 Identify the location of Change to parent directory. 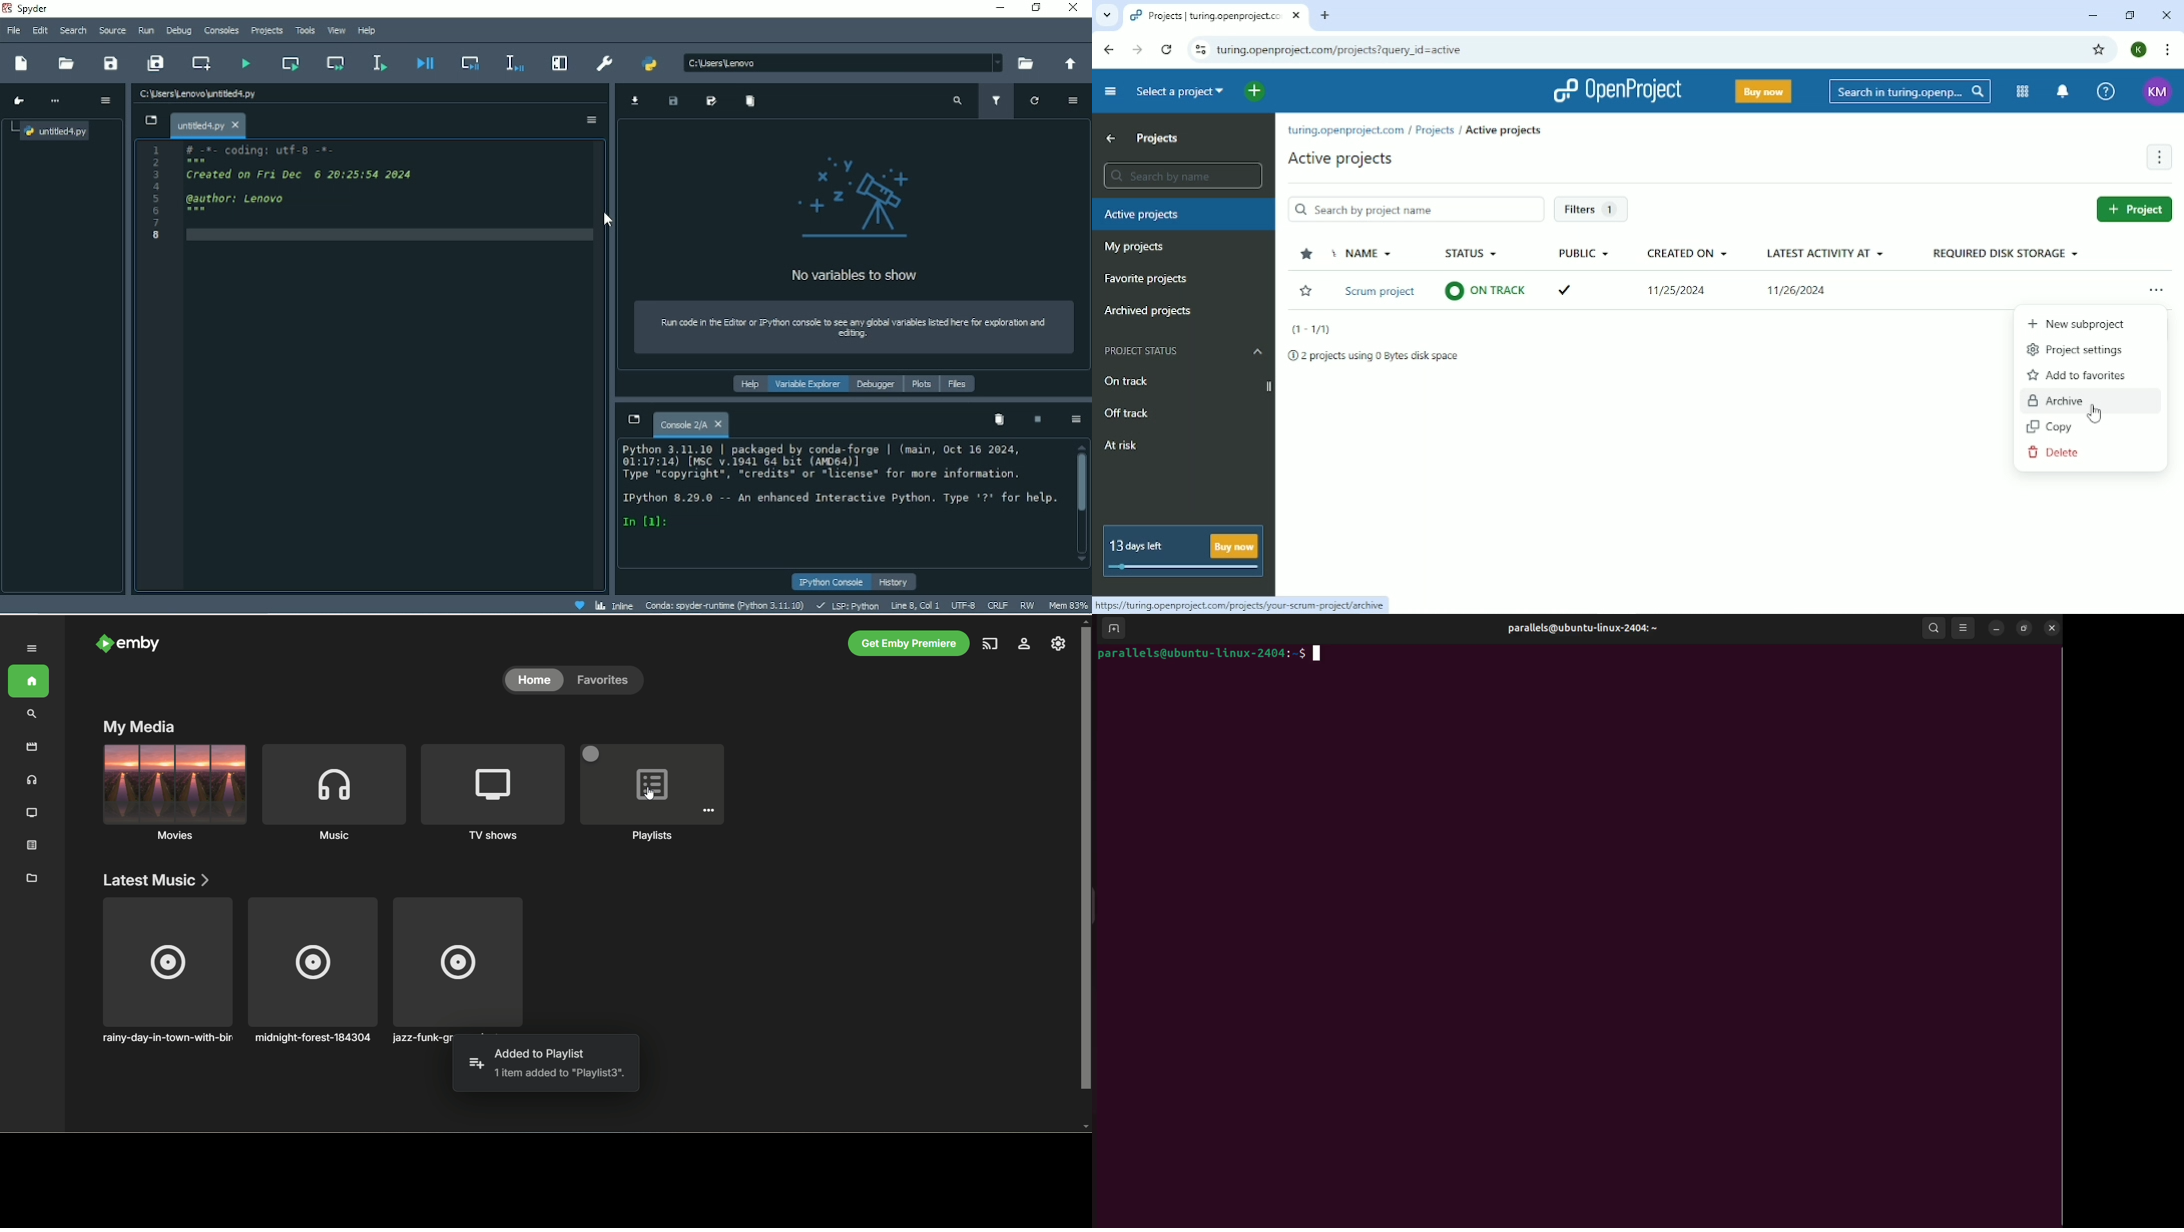
(1070, 64).